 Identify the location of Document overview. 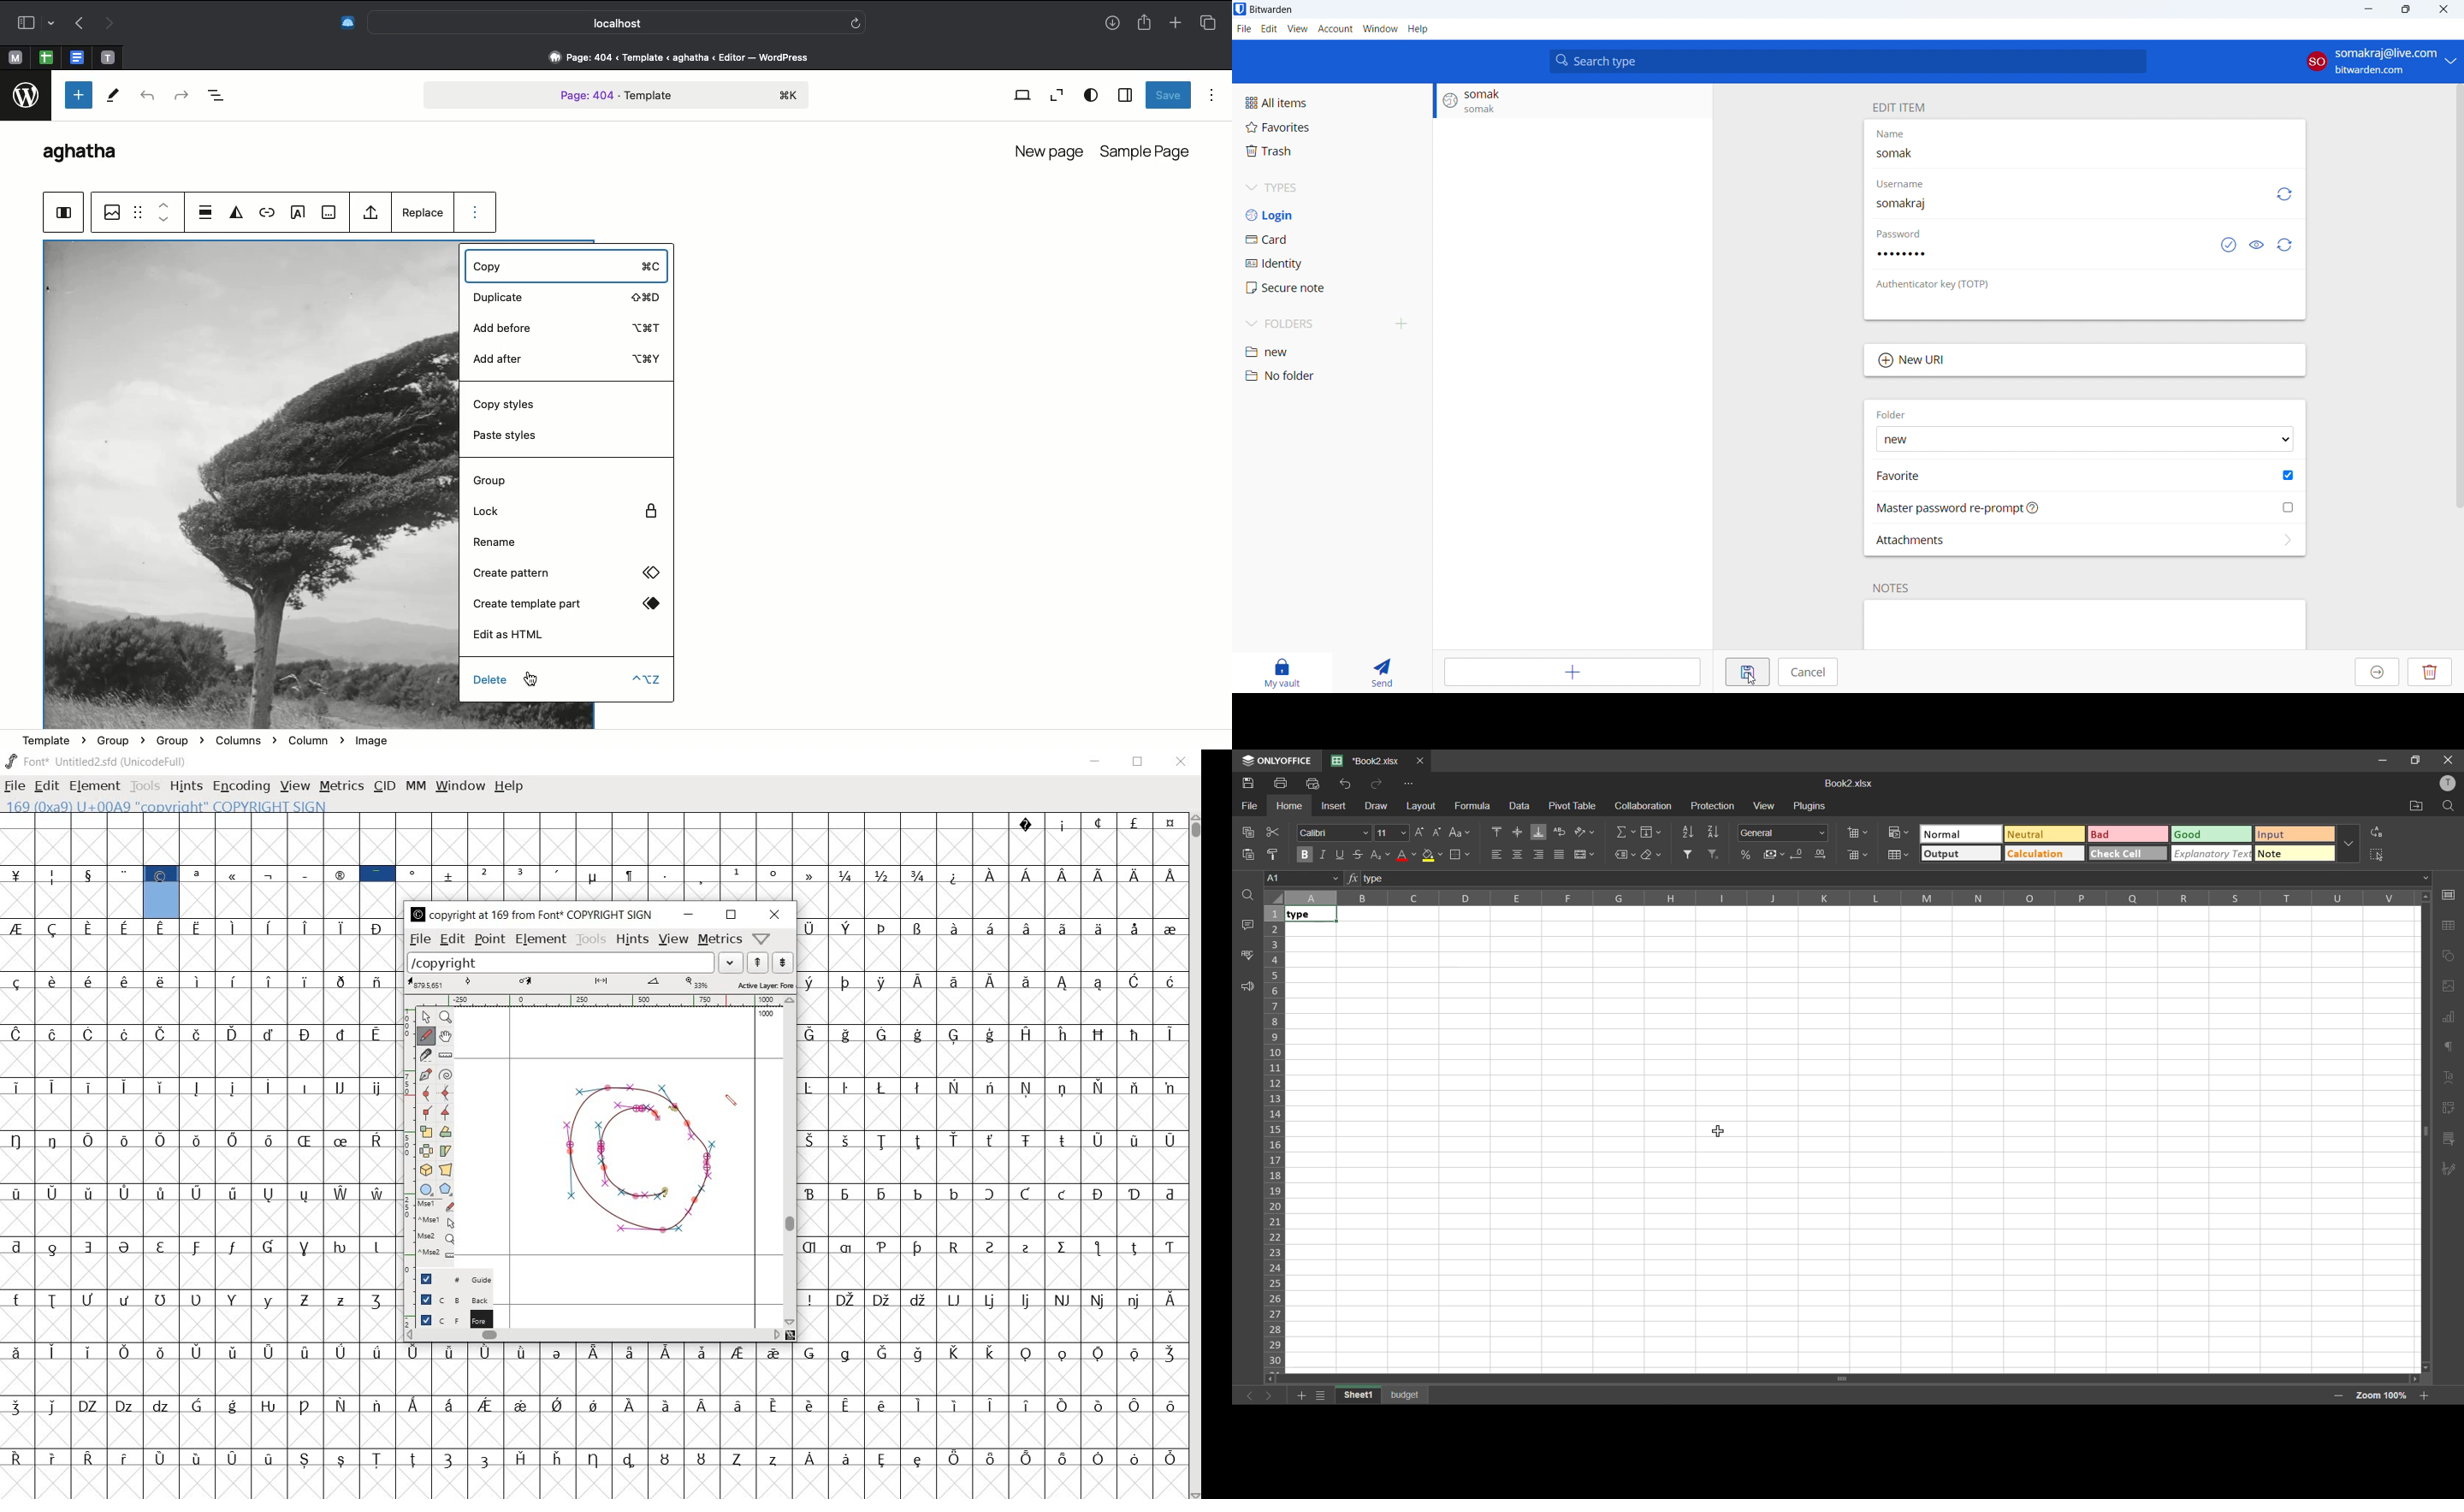
(216, 98).